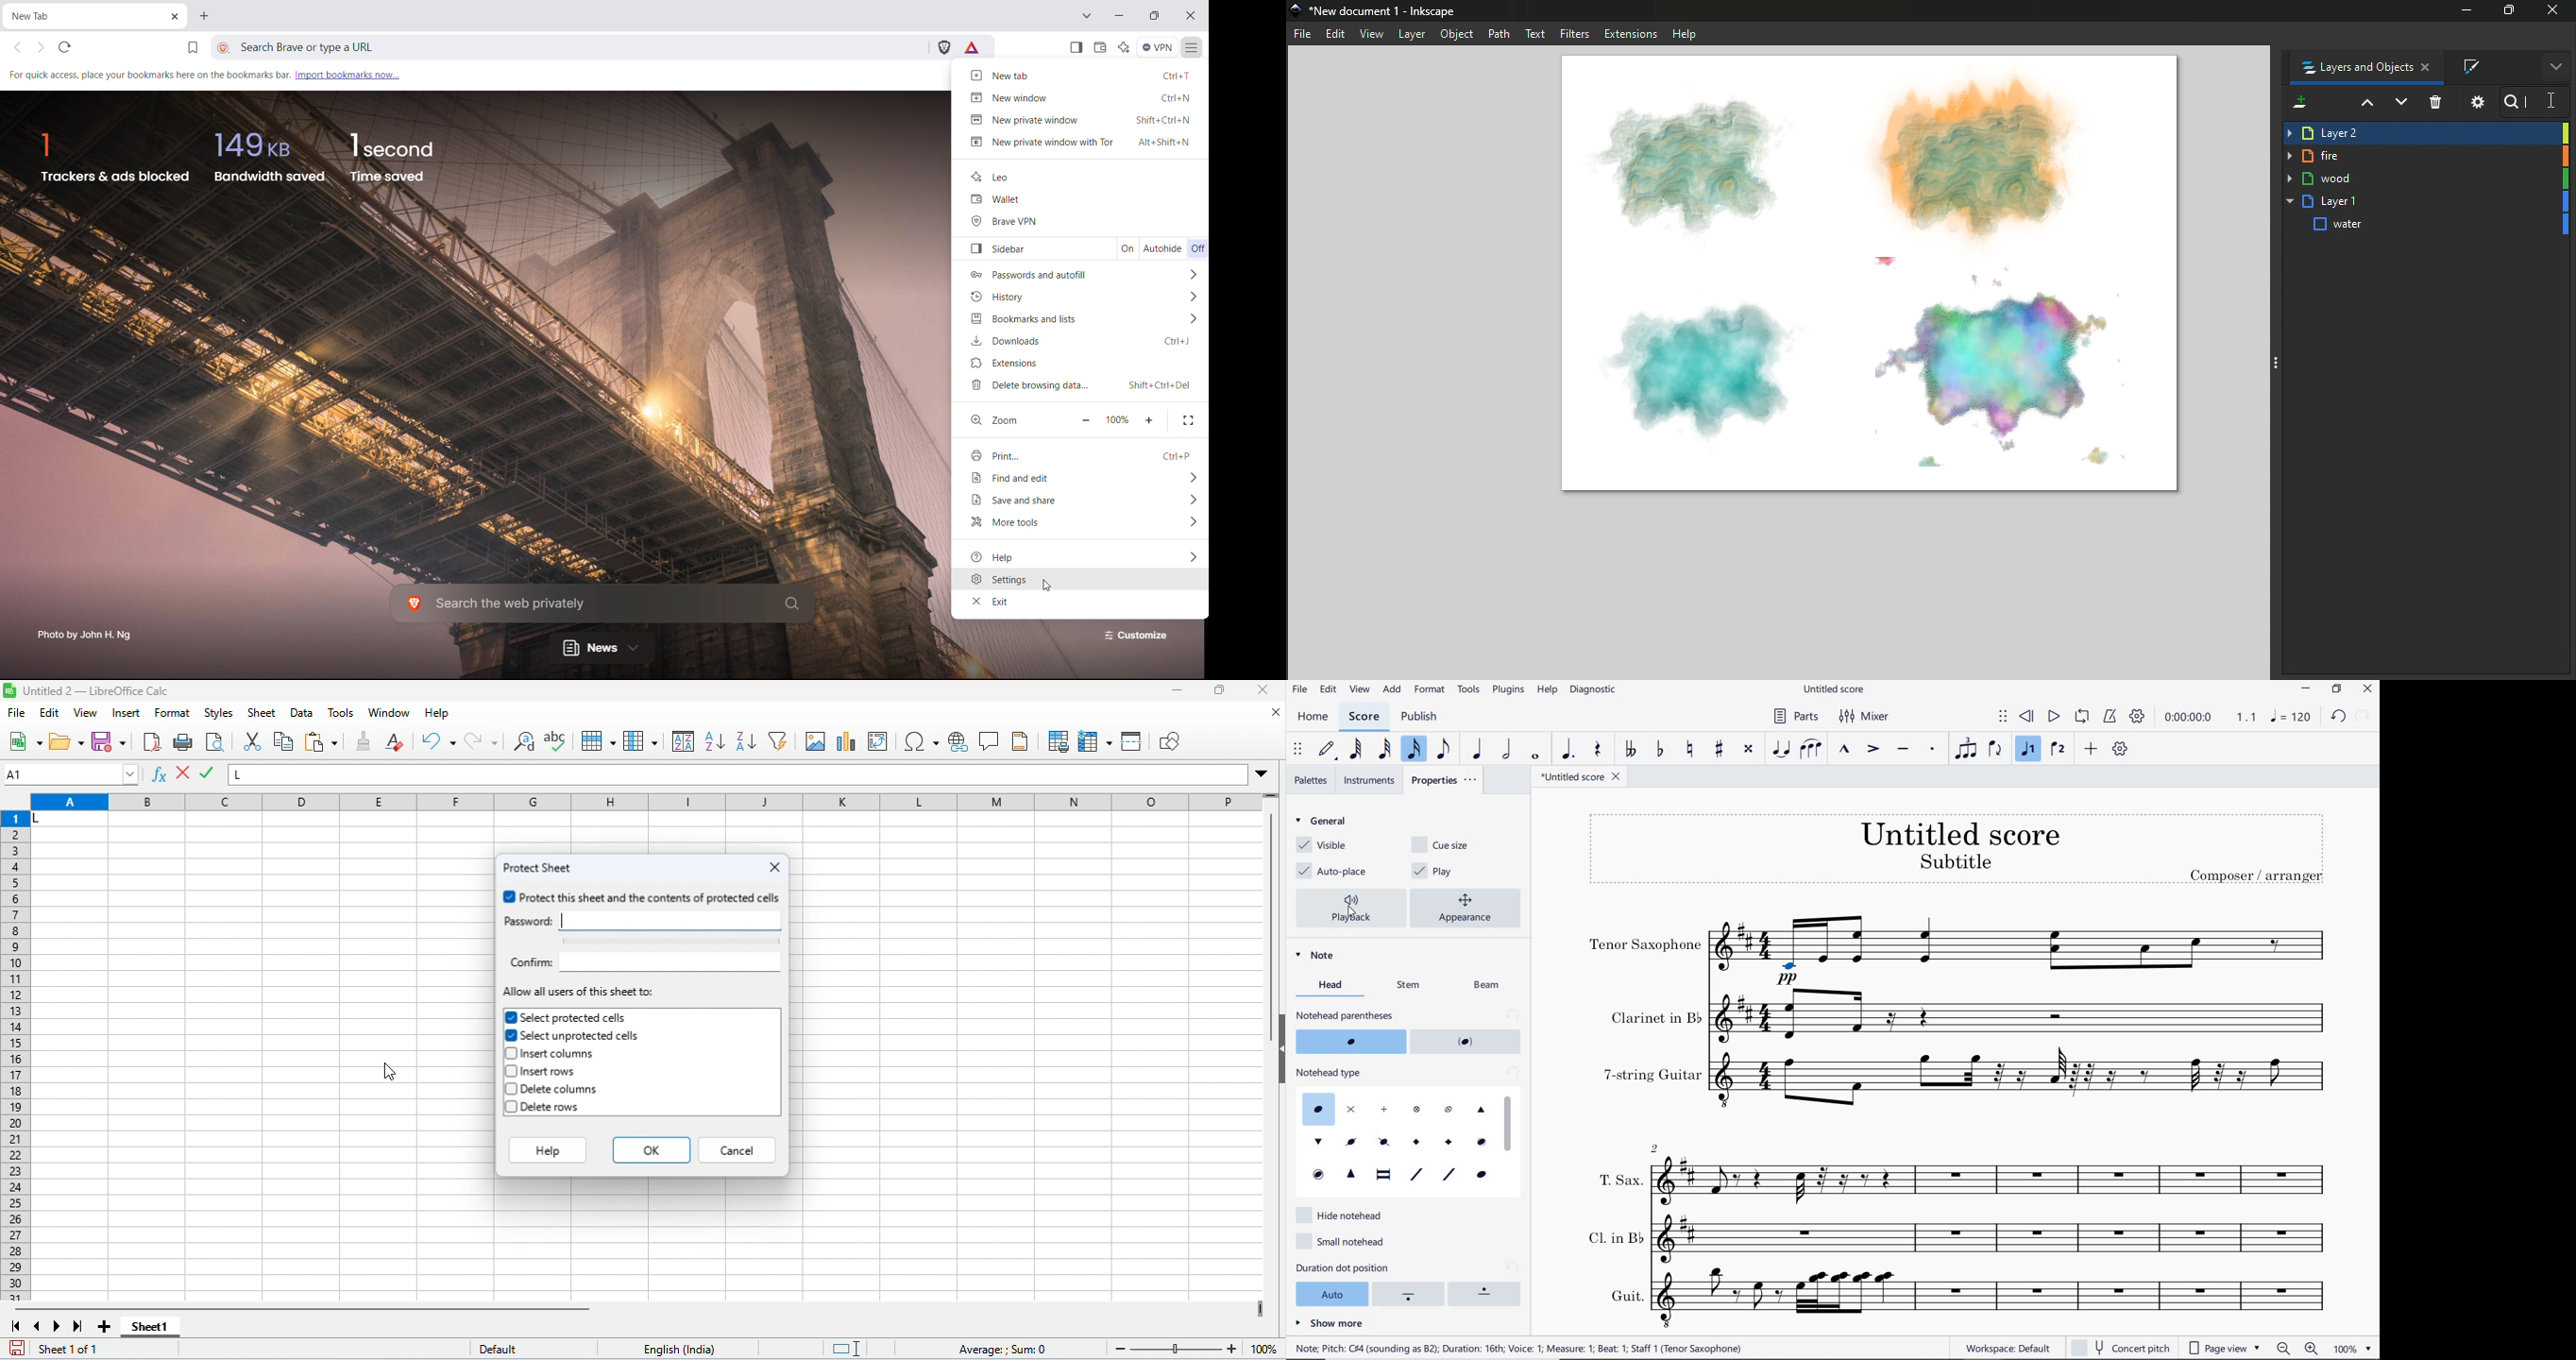 The image size is (2576, 1372). Describe the element at coordinates (1076, 47) in the screenshot. I see `show sidebar` at that location.